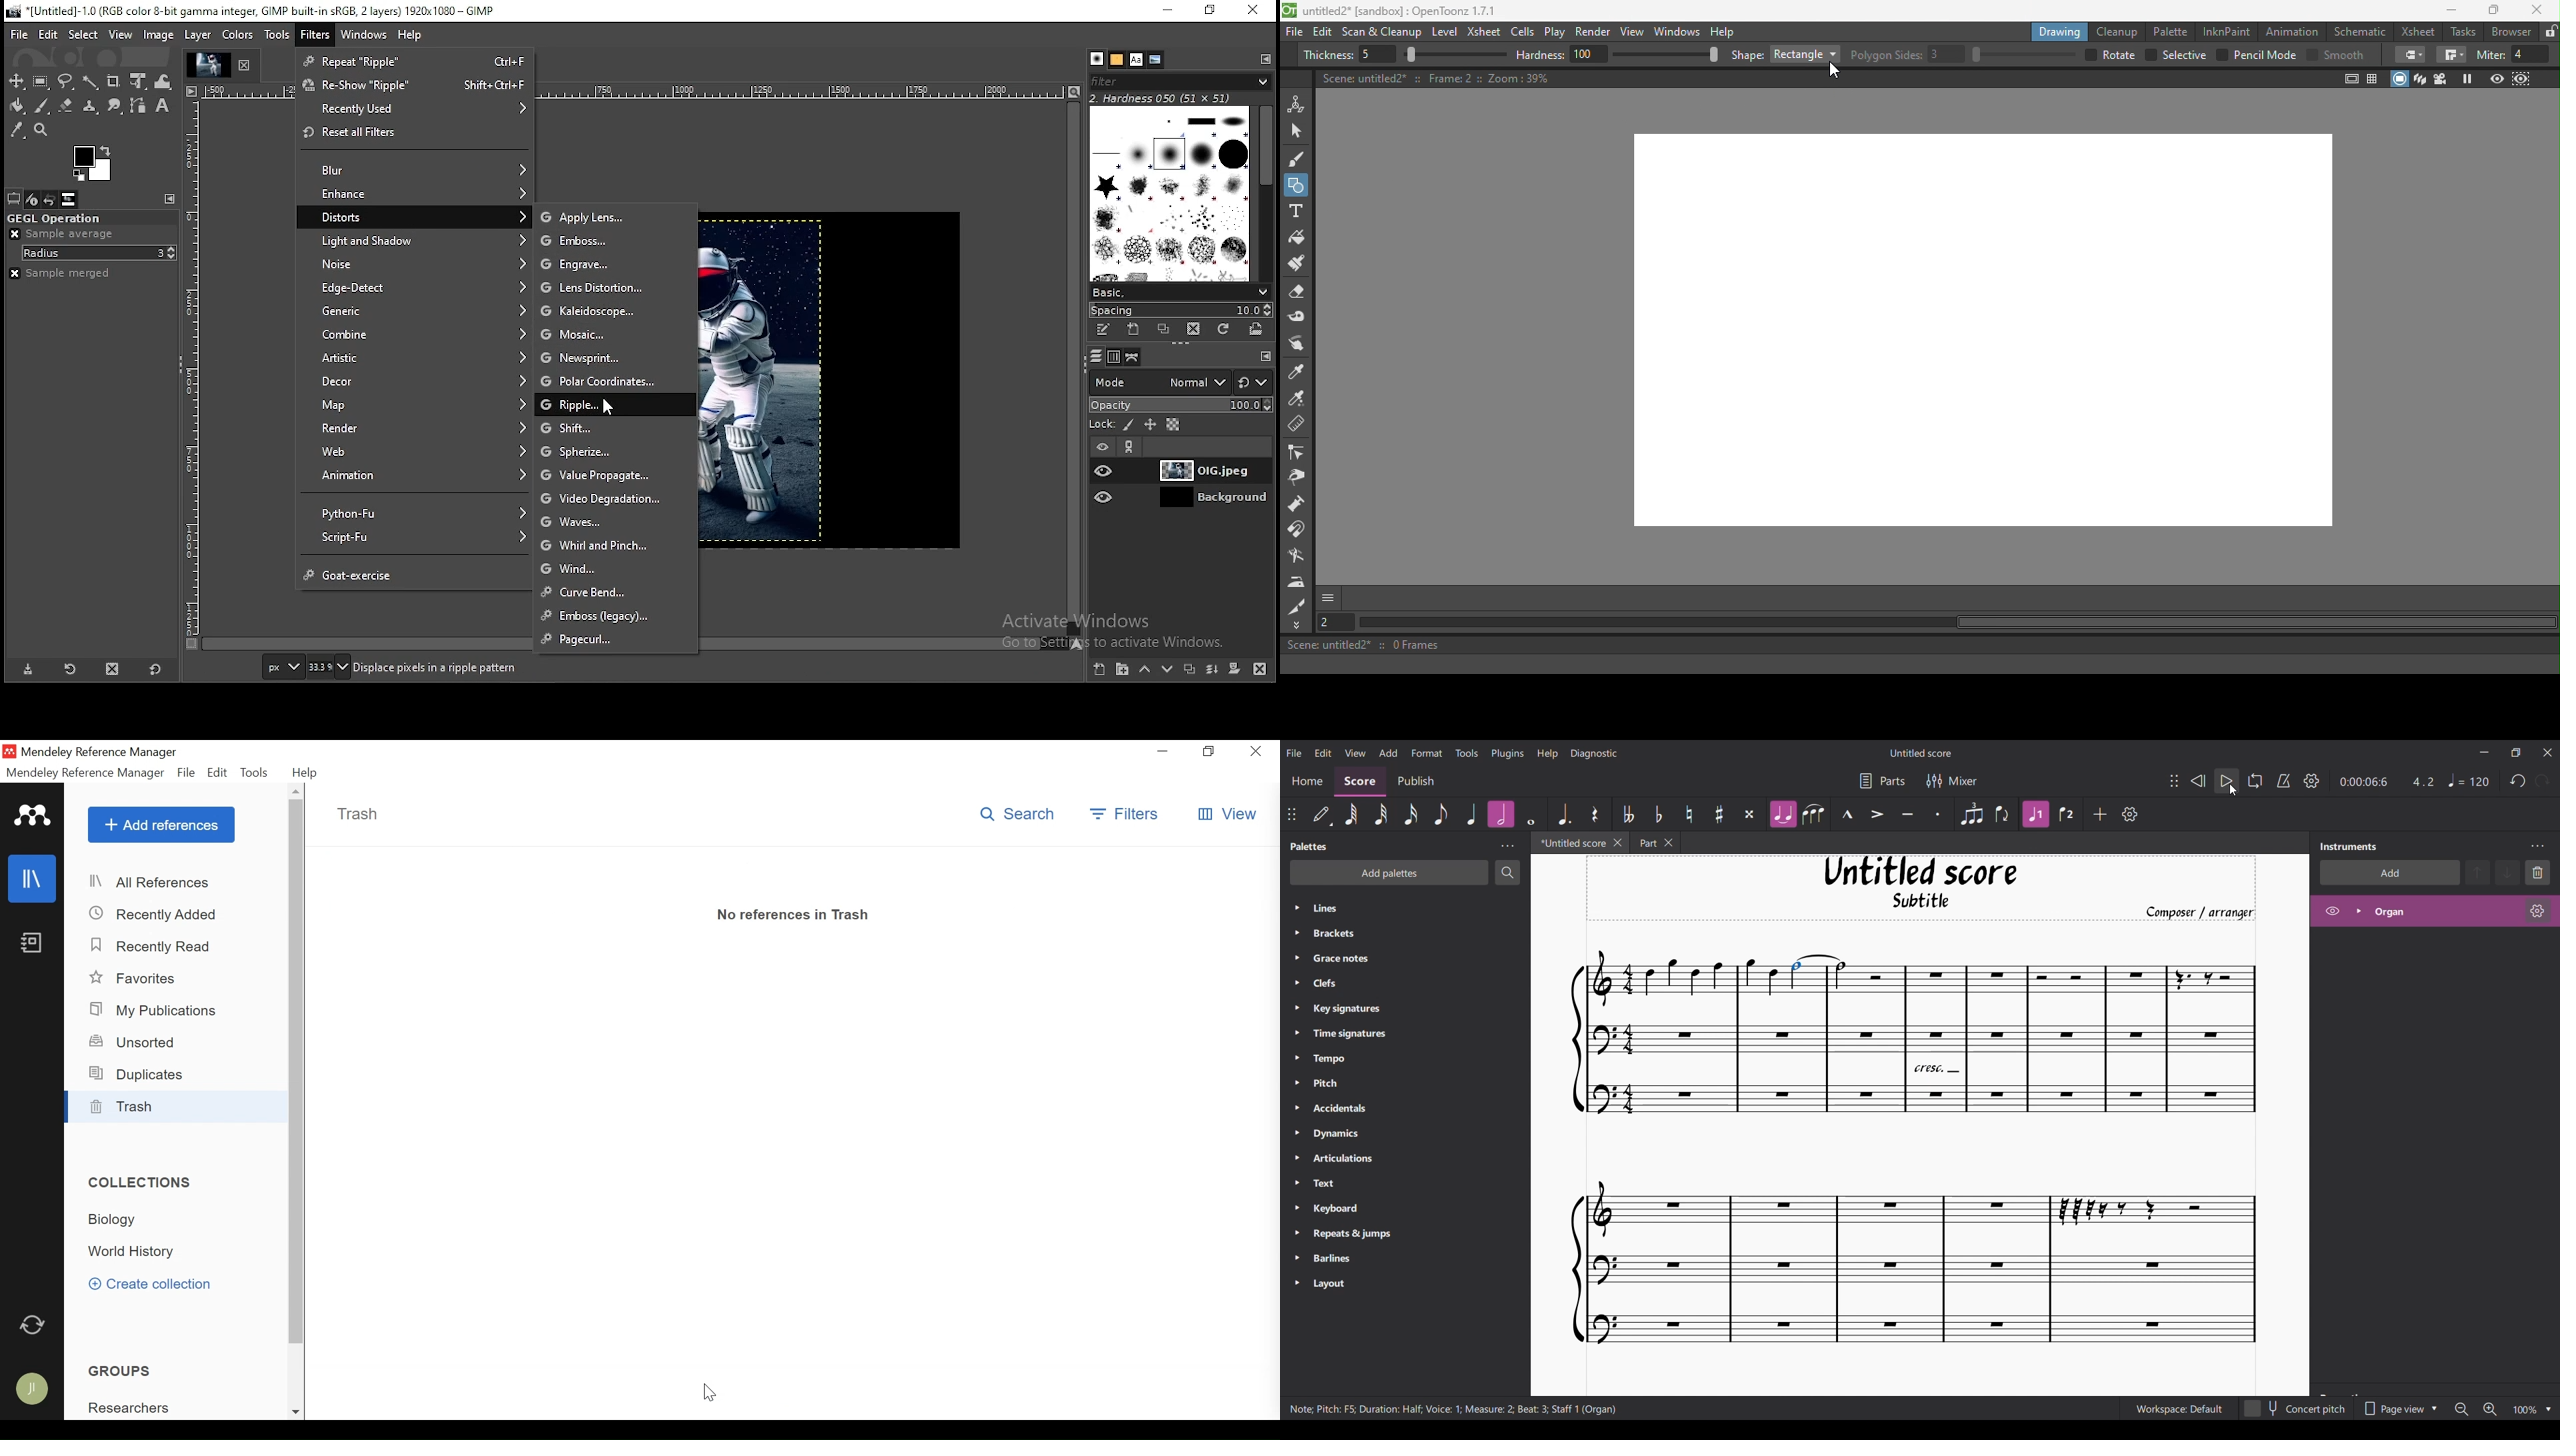 This screenshot has width=2576, height=1456. Describe the element at coordinates (1018, 814) in the screenshot. I see `Search` at that location.